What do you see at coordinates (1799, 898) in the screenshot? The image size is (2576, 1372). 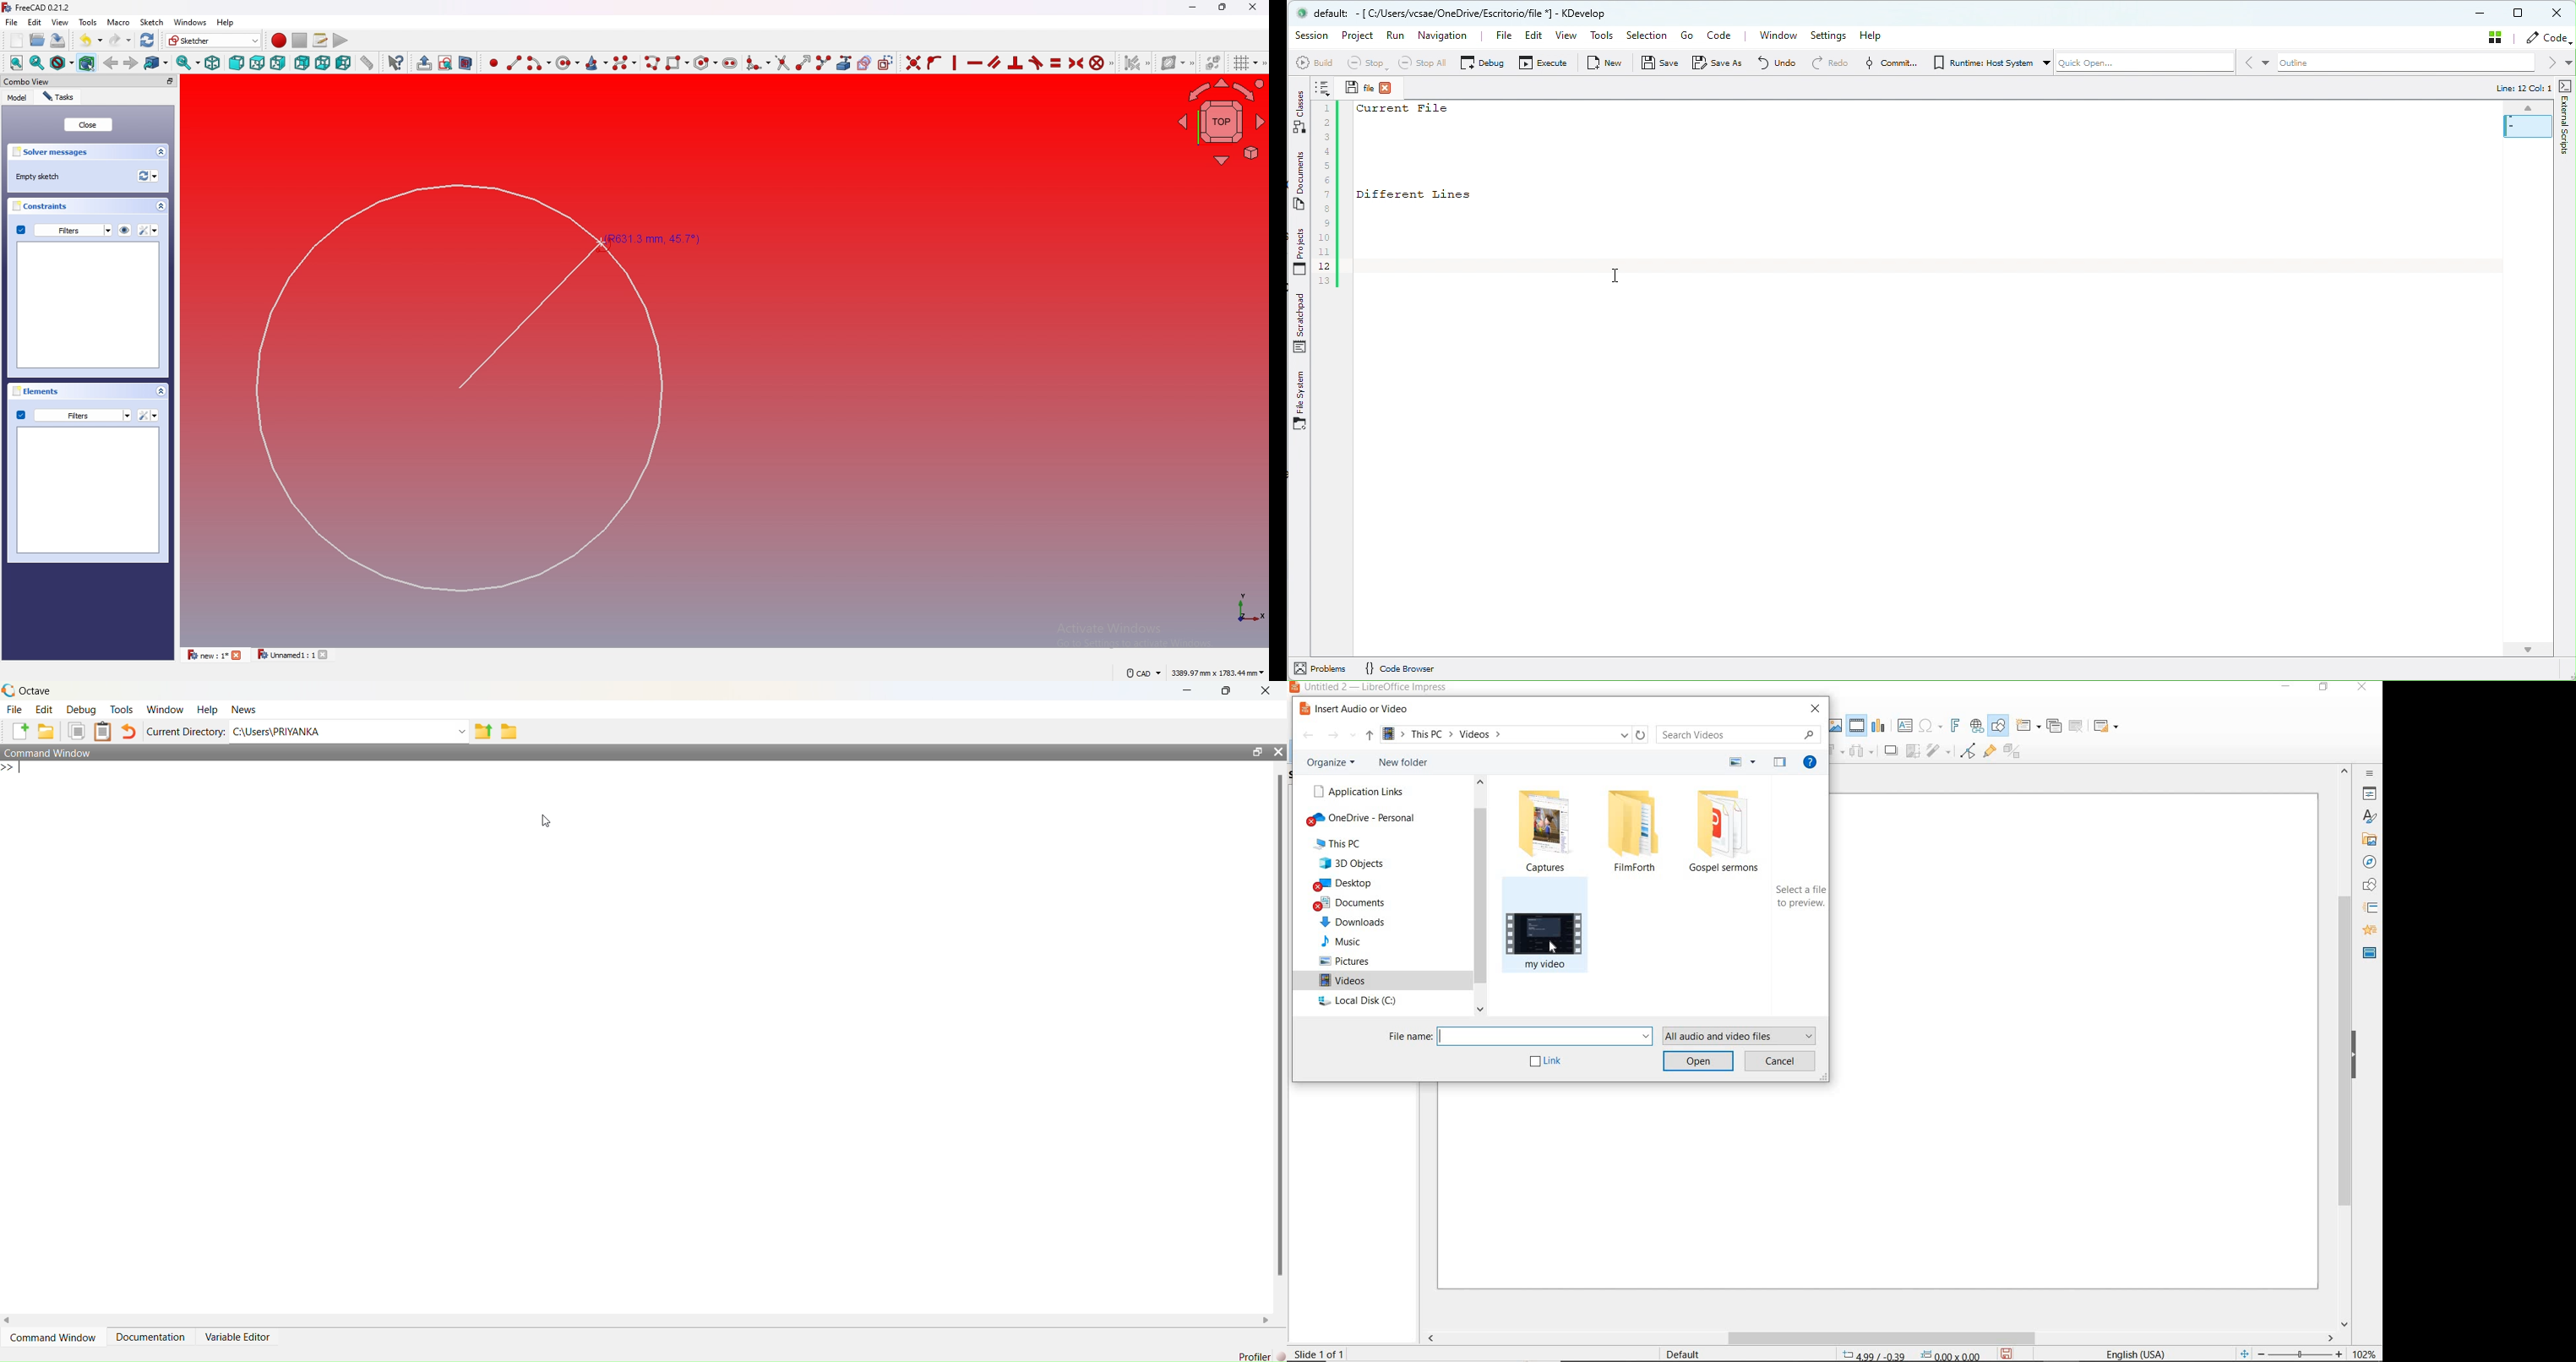 I see `select a file to preview` at bounding box center [1799, 898].